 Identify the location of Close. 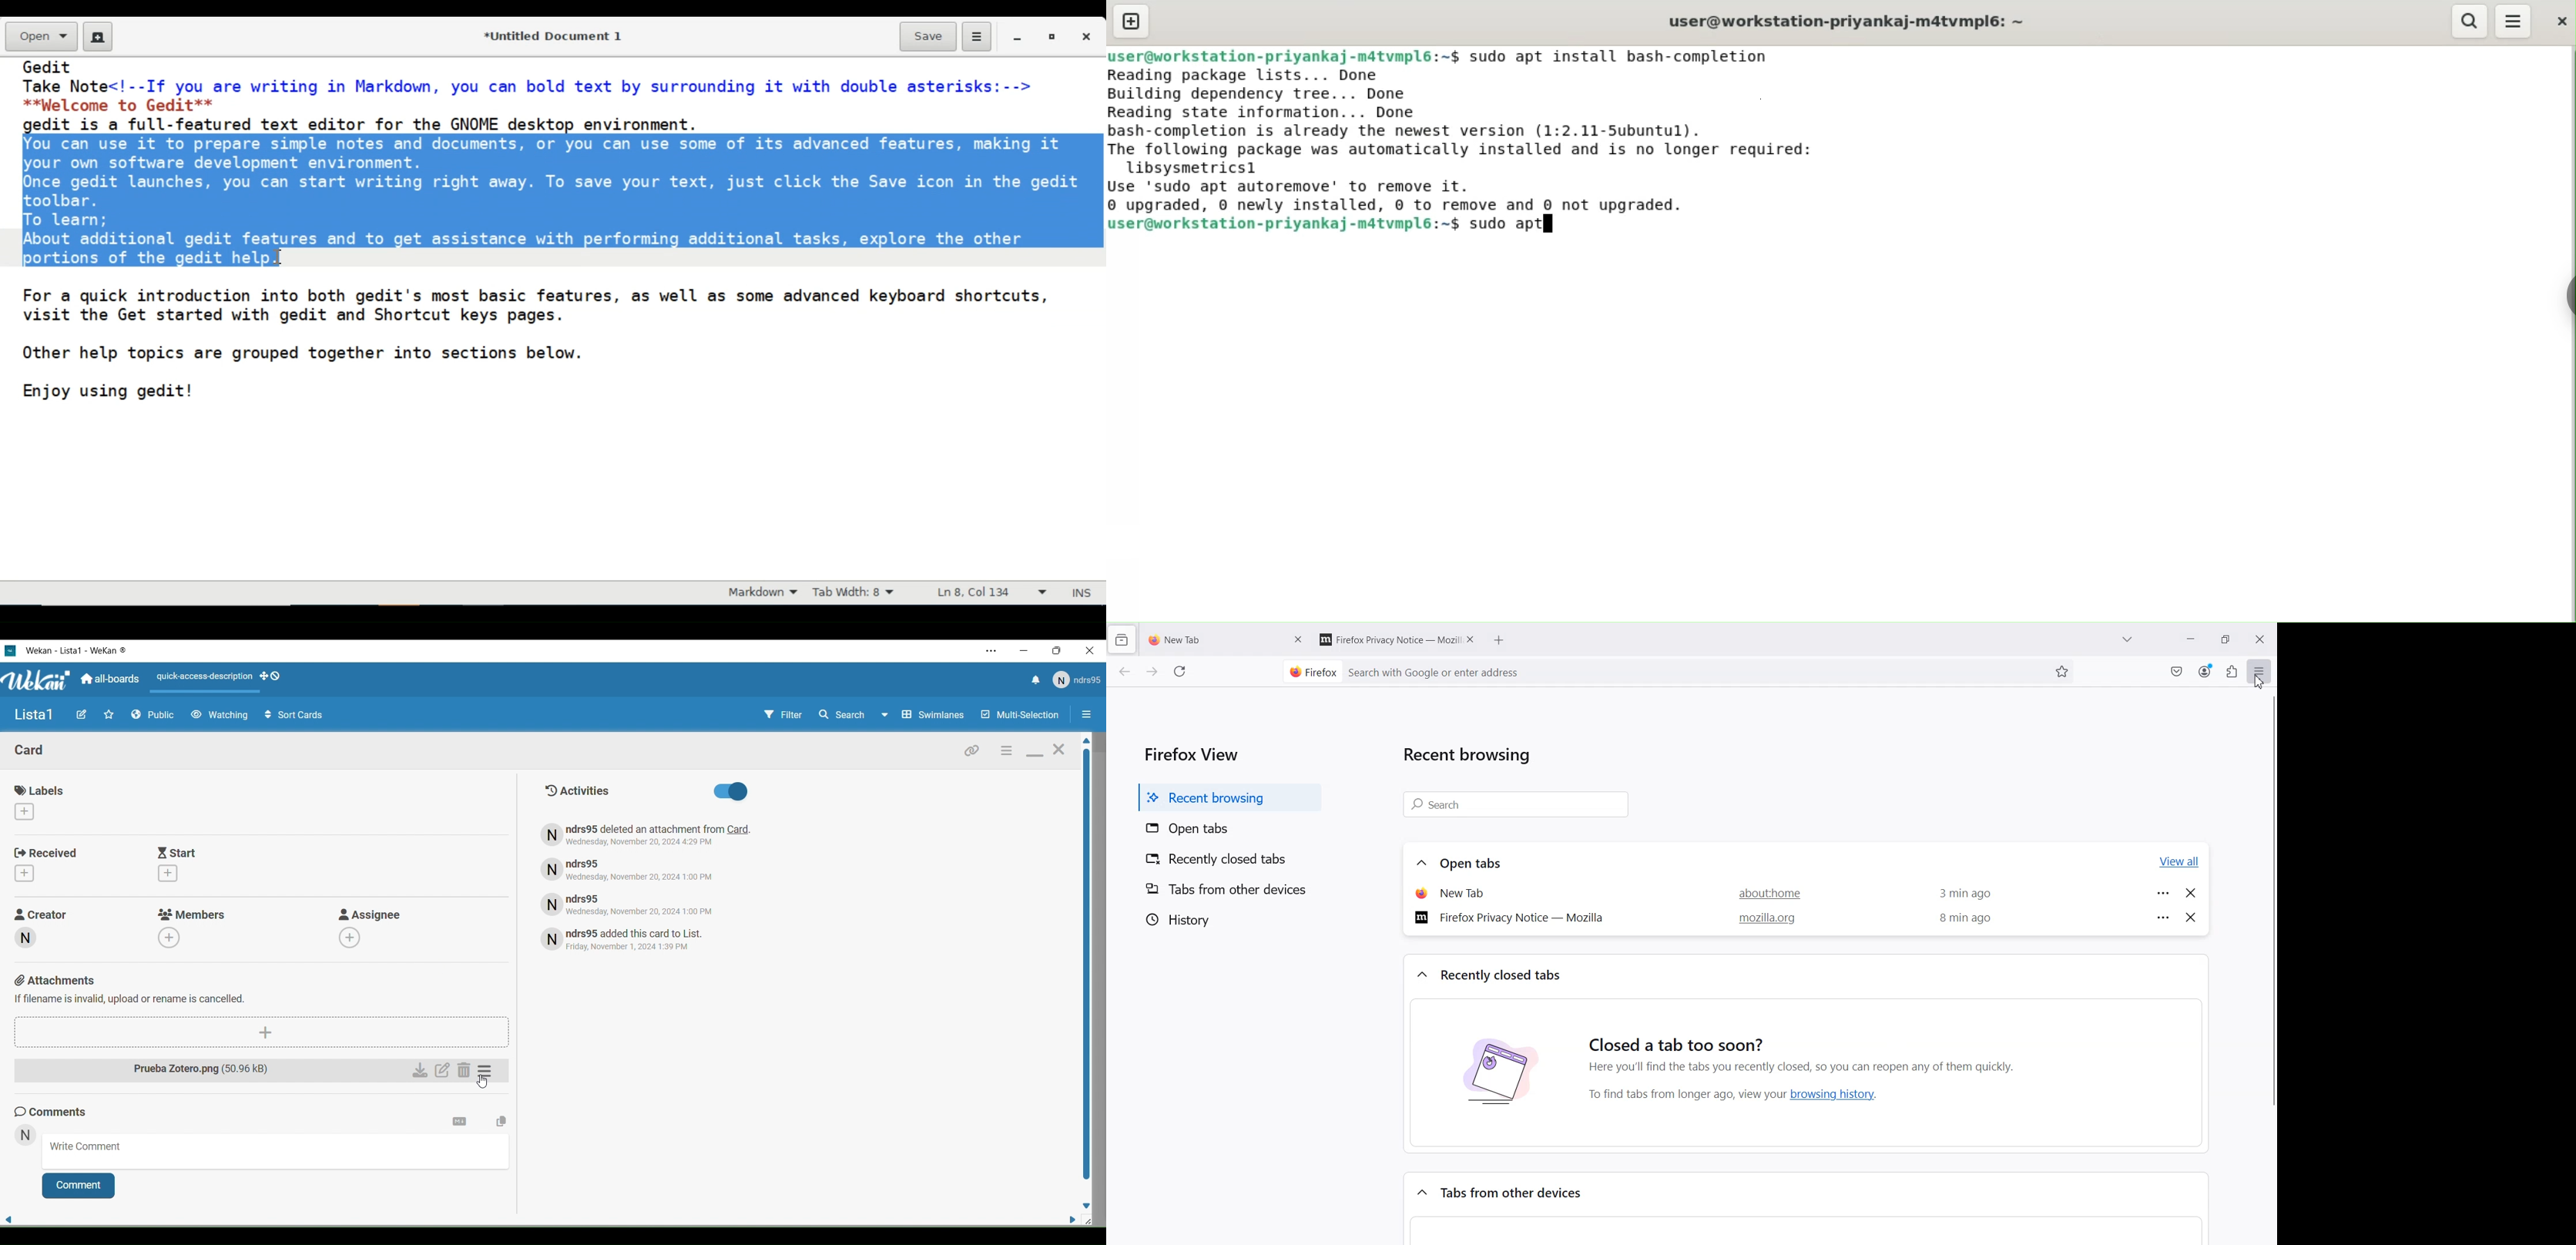
(1059, 753).